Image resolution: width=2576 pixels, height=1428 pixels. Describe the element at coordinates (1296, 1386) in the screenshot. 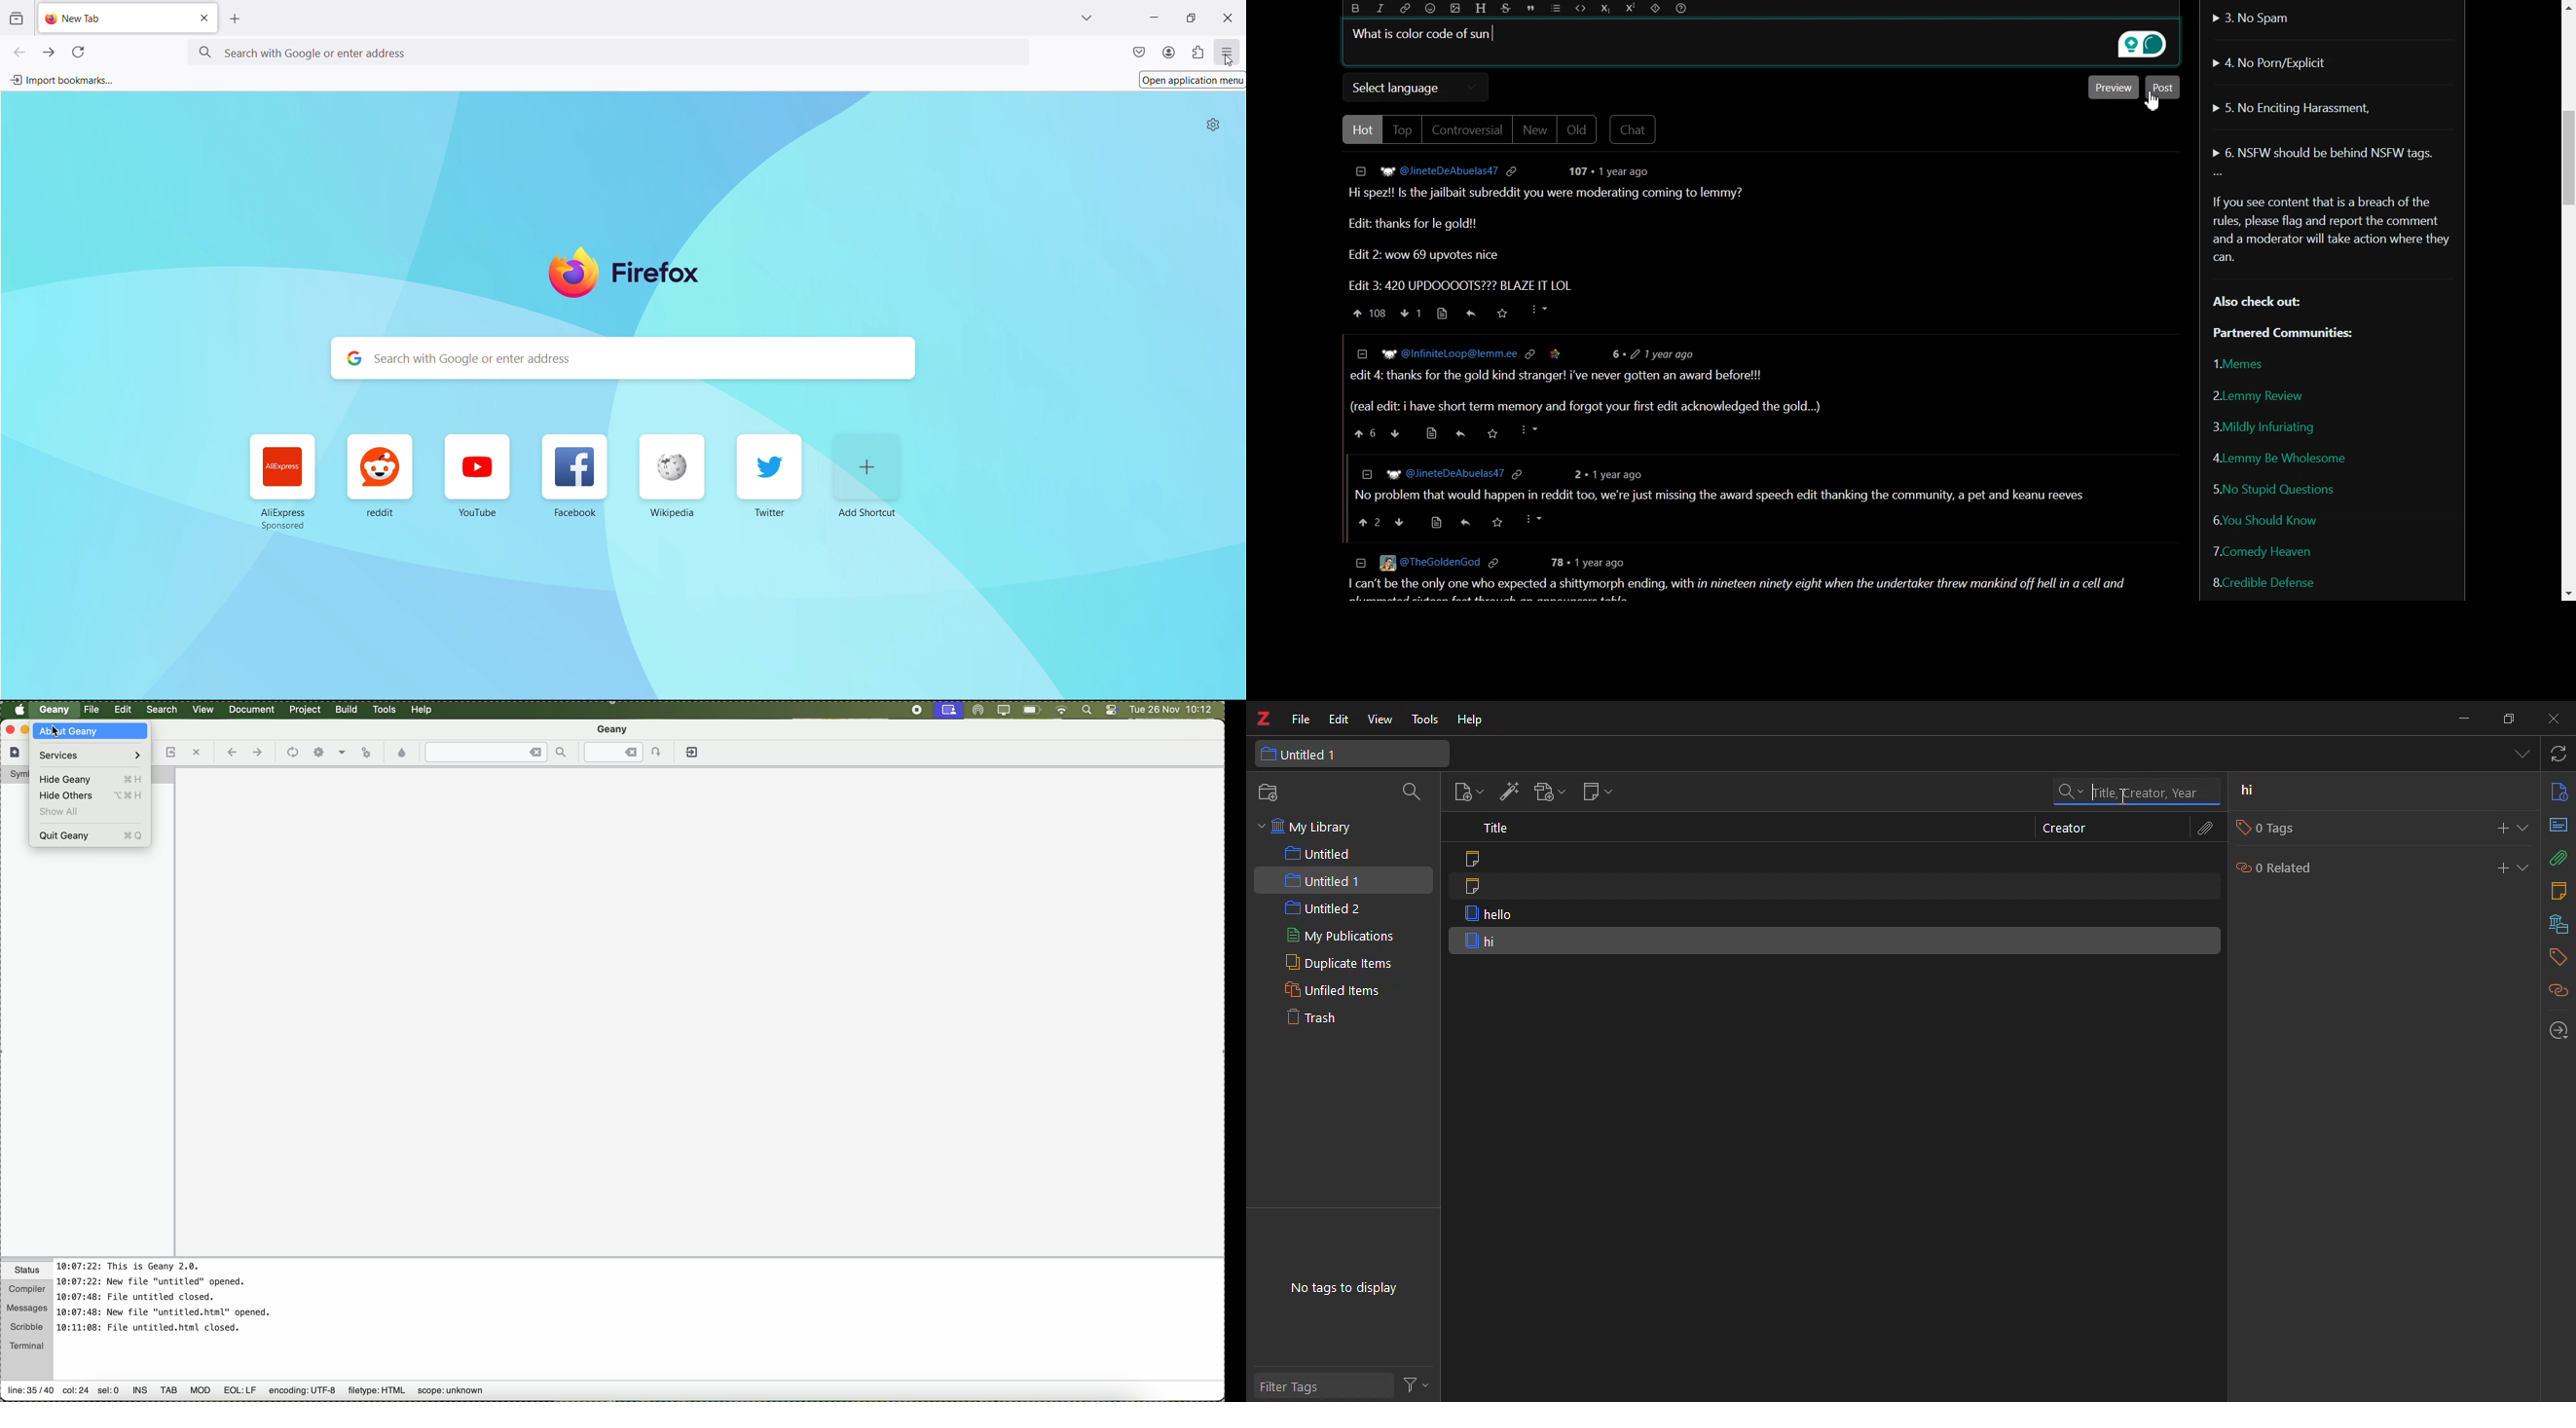

I see `filter tags` at that location.